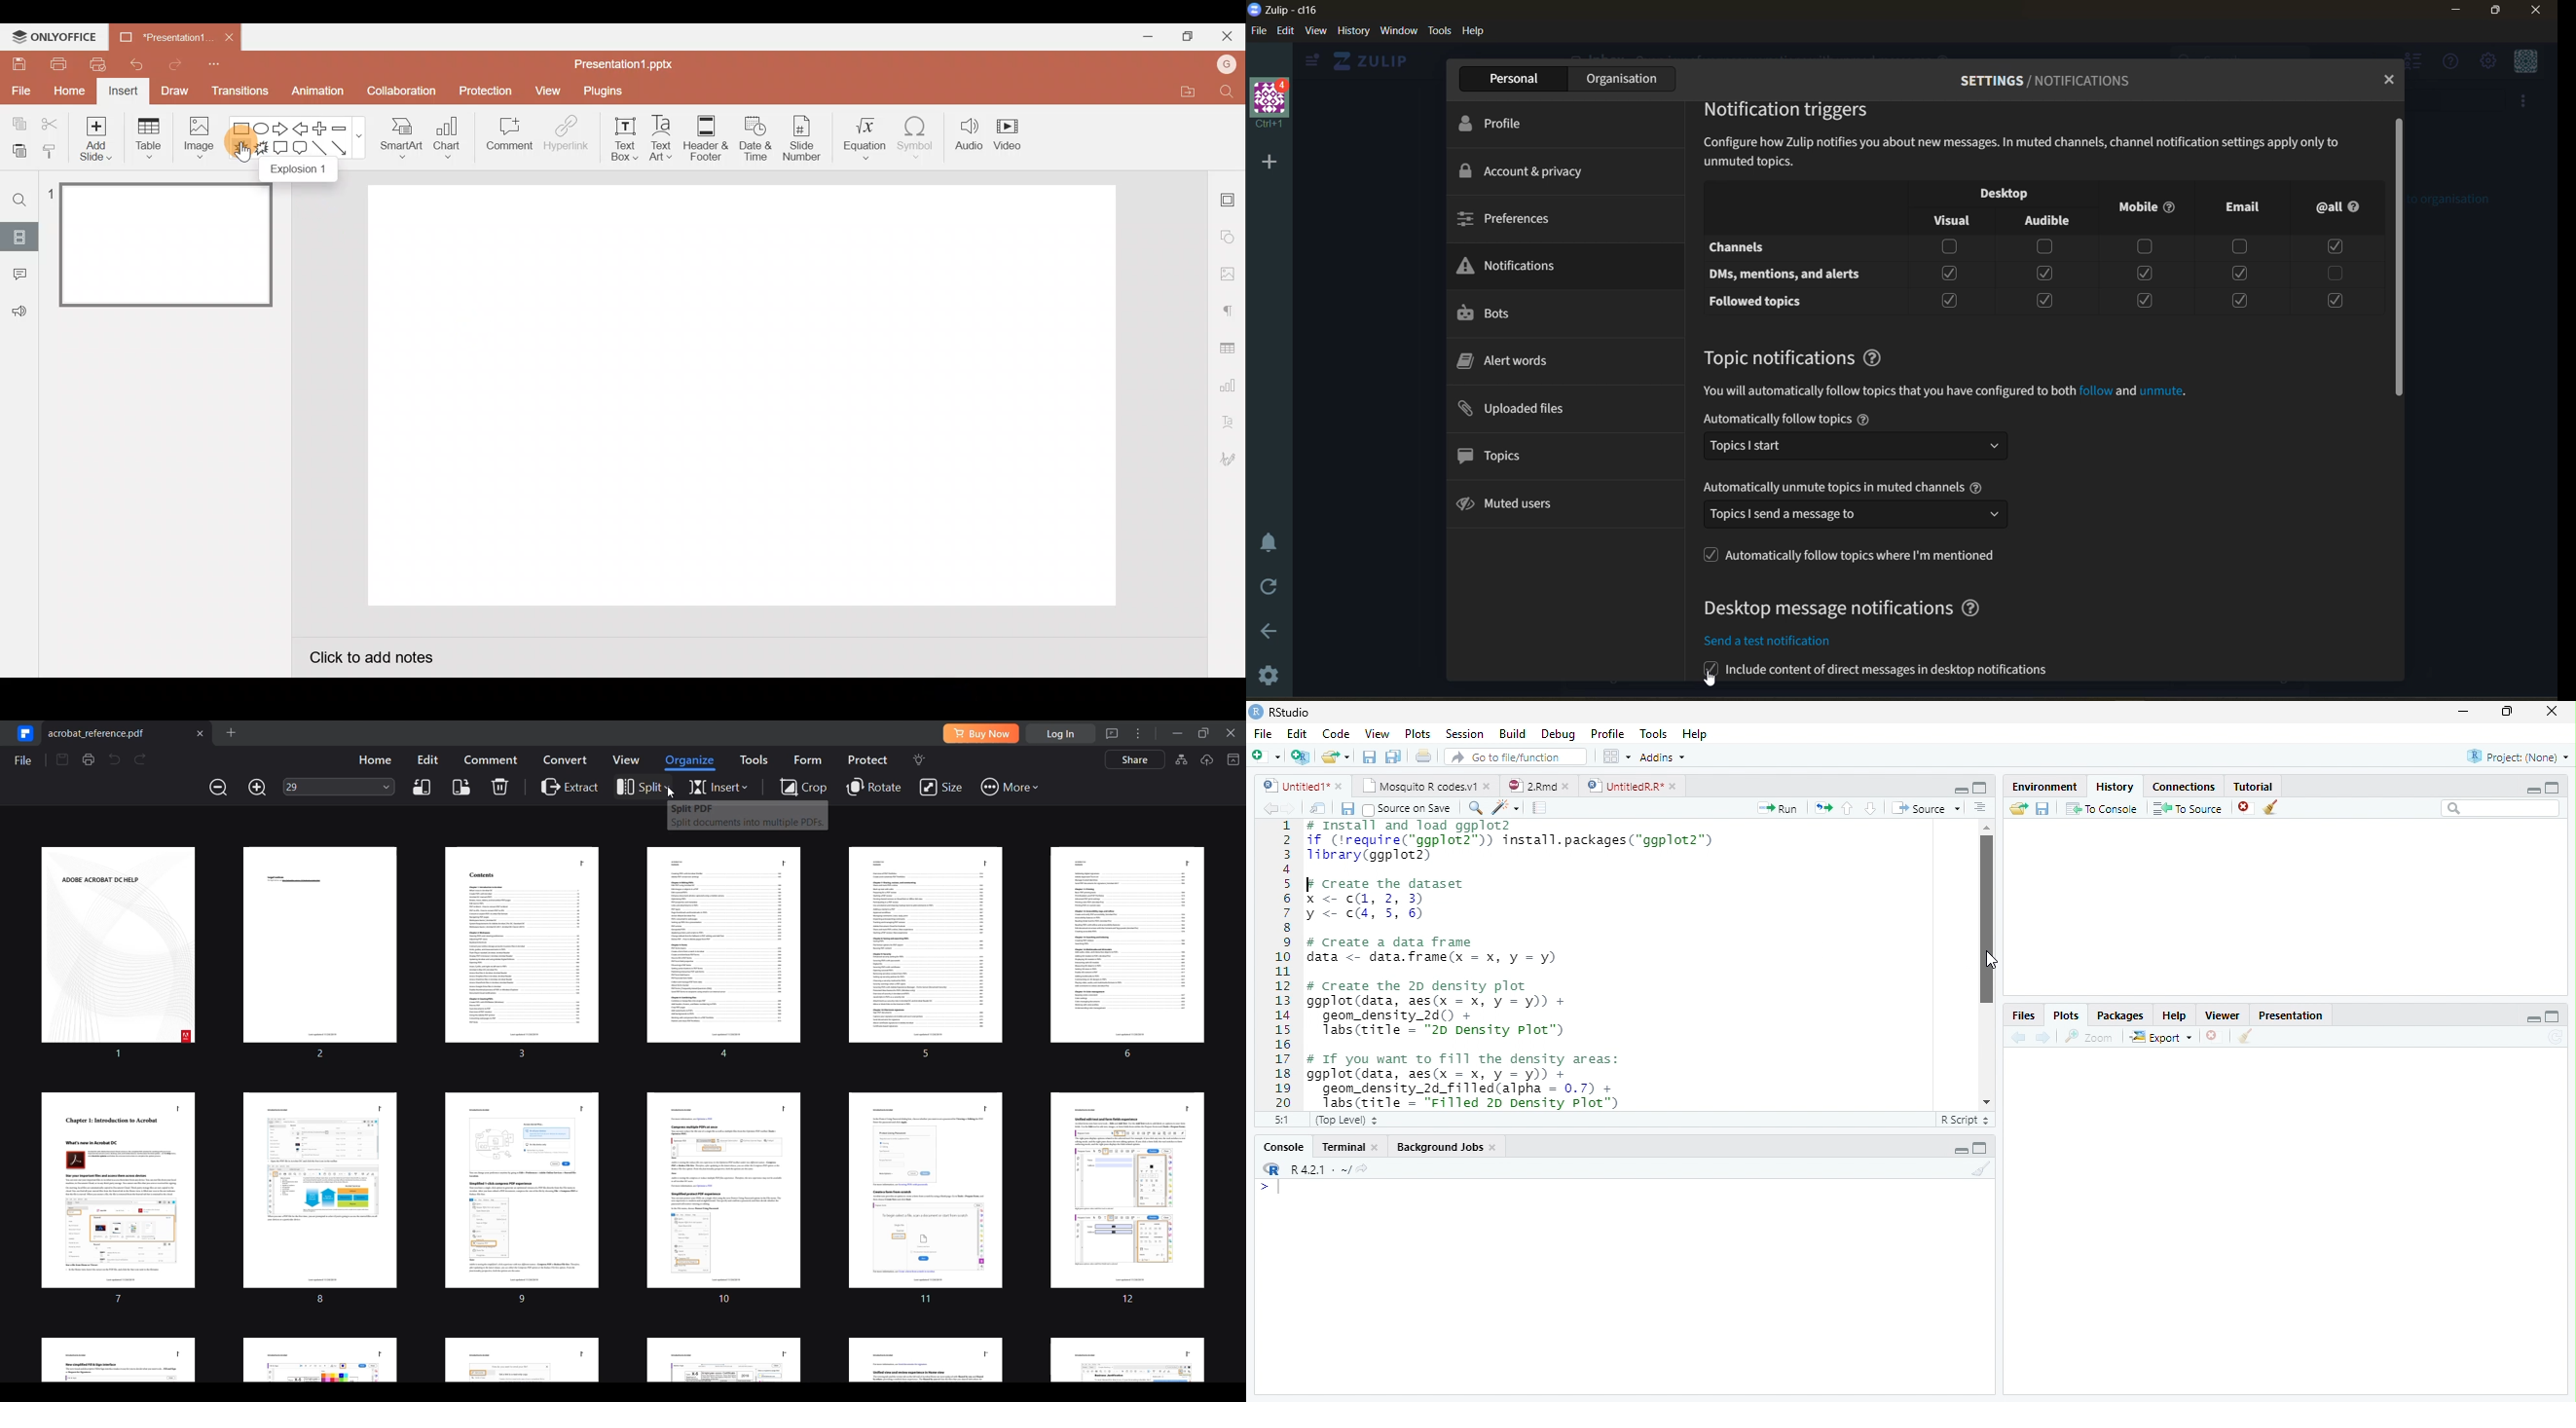  What do you see at coordinates (1878, 668) in the screenshot?
I see `send a test notification` at bounding box center [1878, 668].